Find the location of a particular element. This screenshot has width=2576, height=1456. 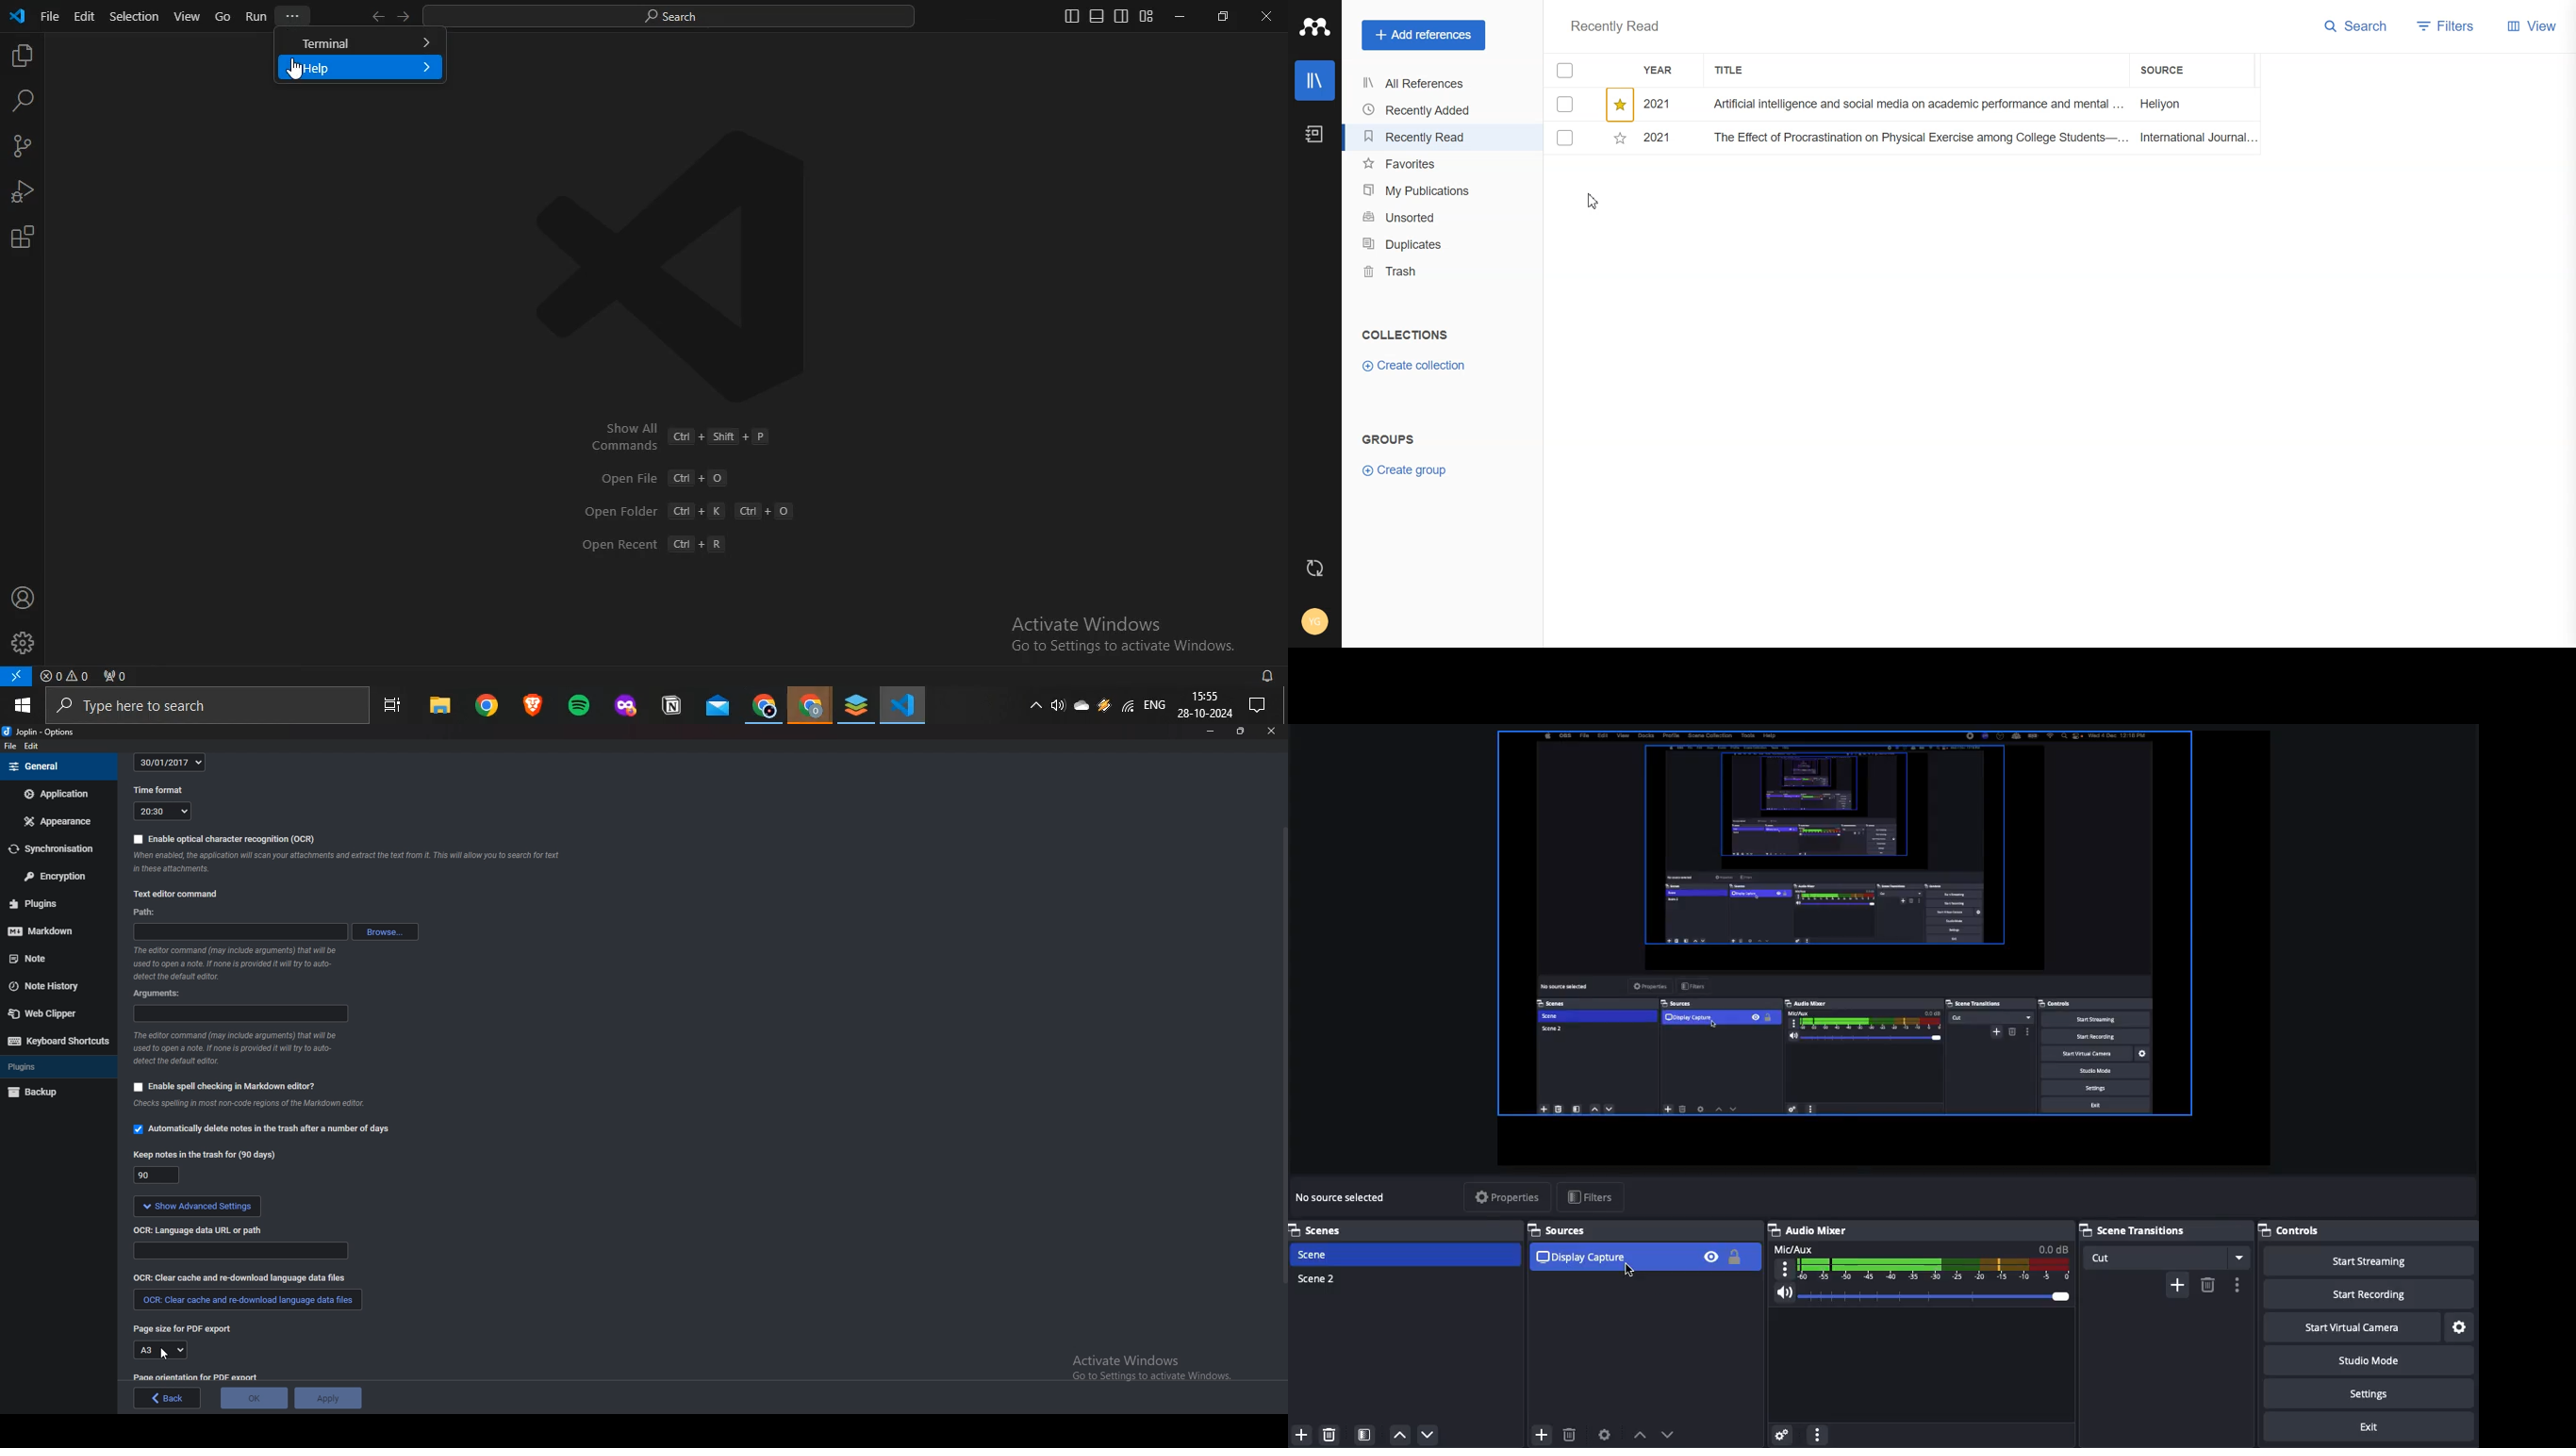

Text is located at coordinates (1405, 335).